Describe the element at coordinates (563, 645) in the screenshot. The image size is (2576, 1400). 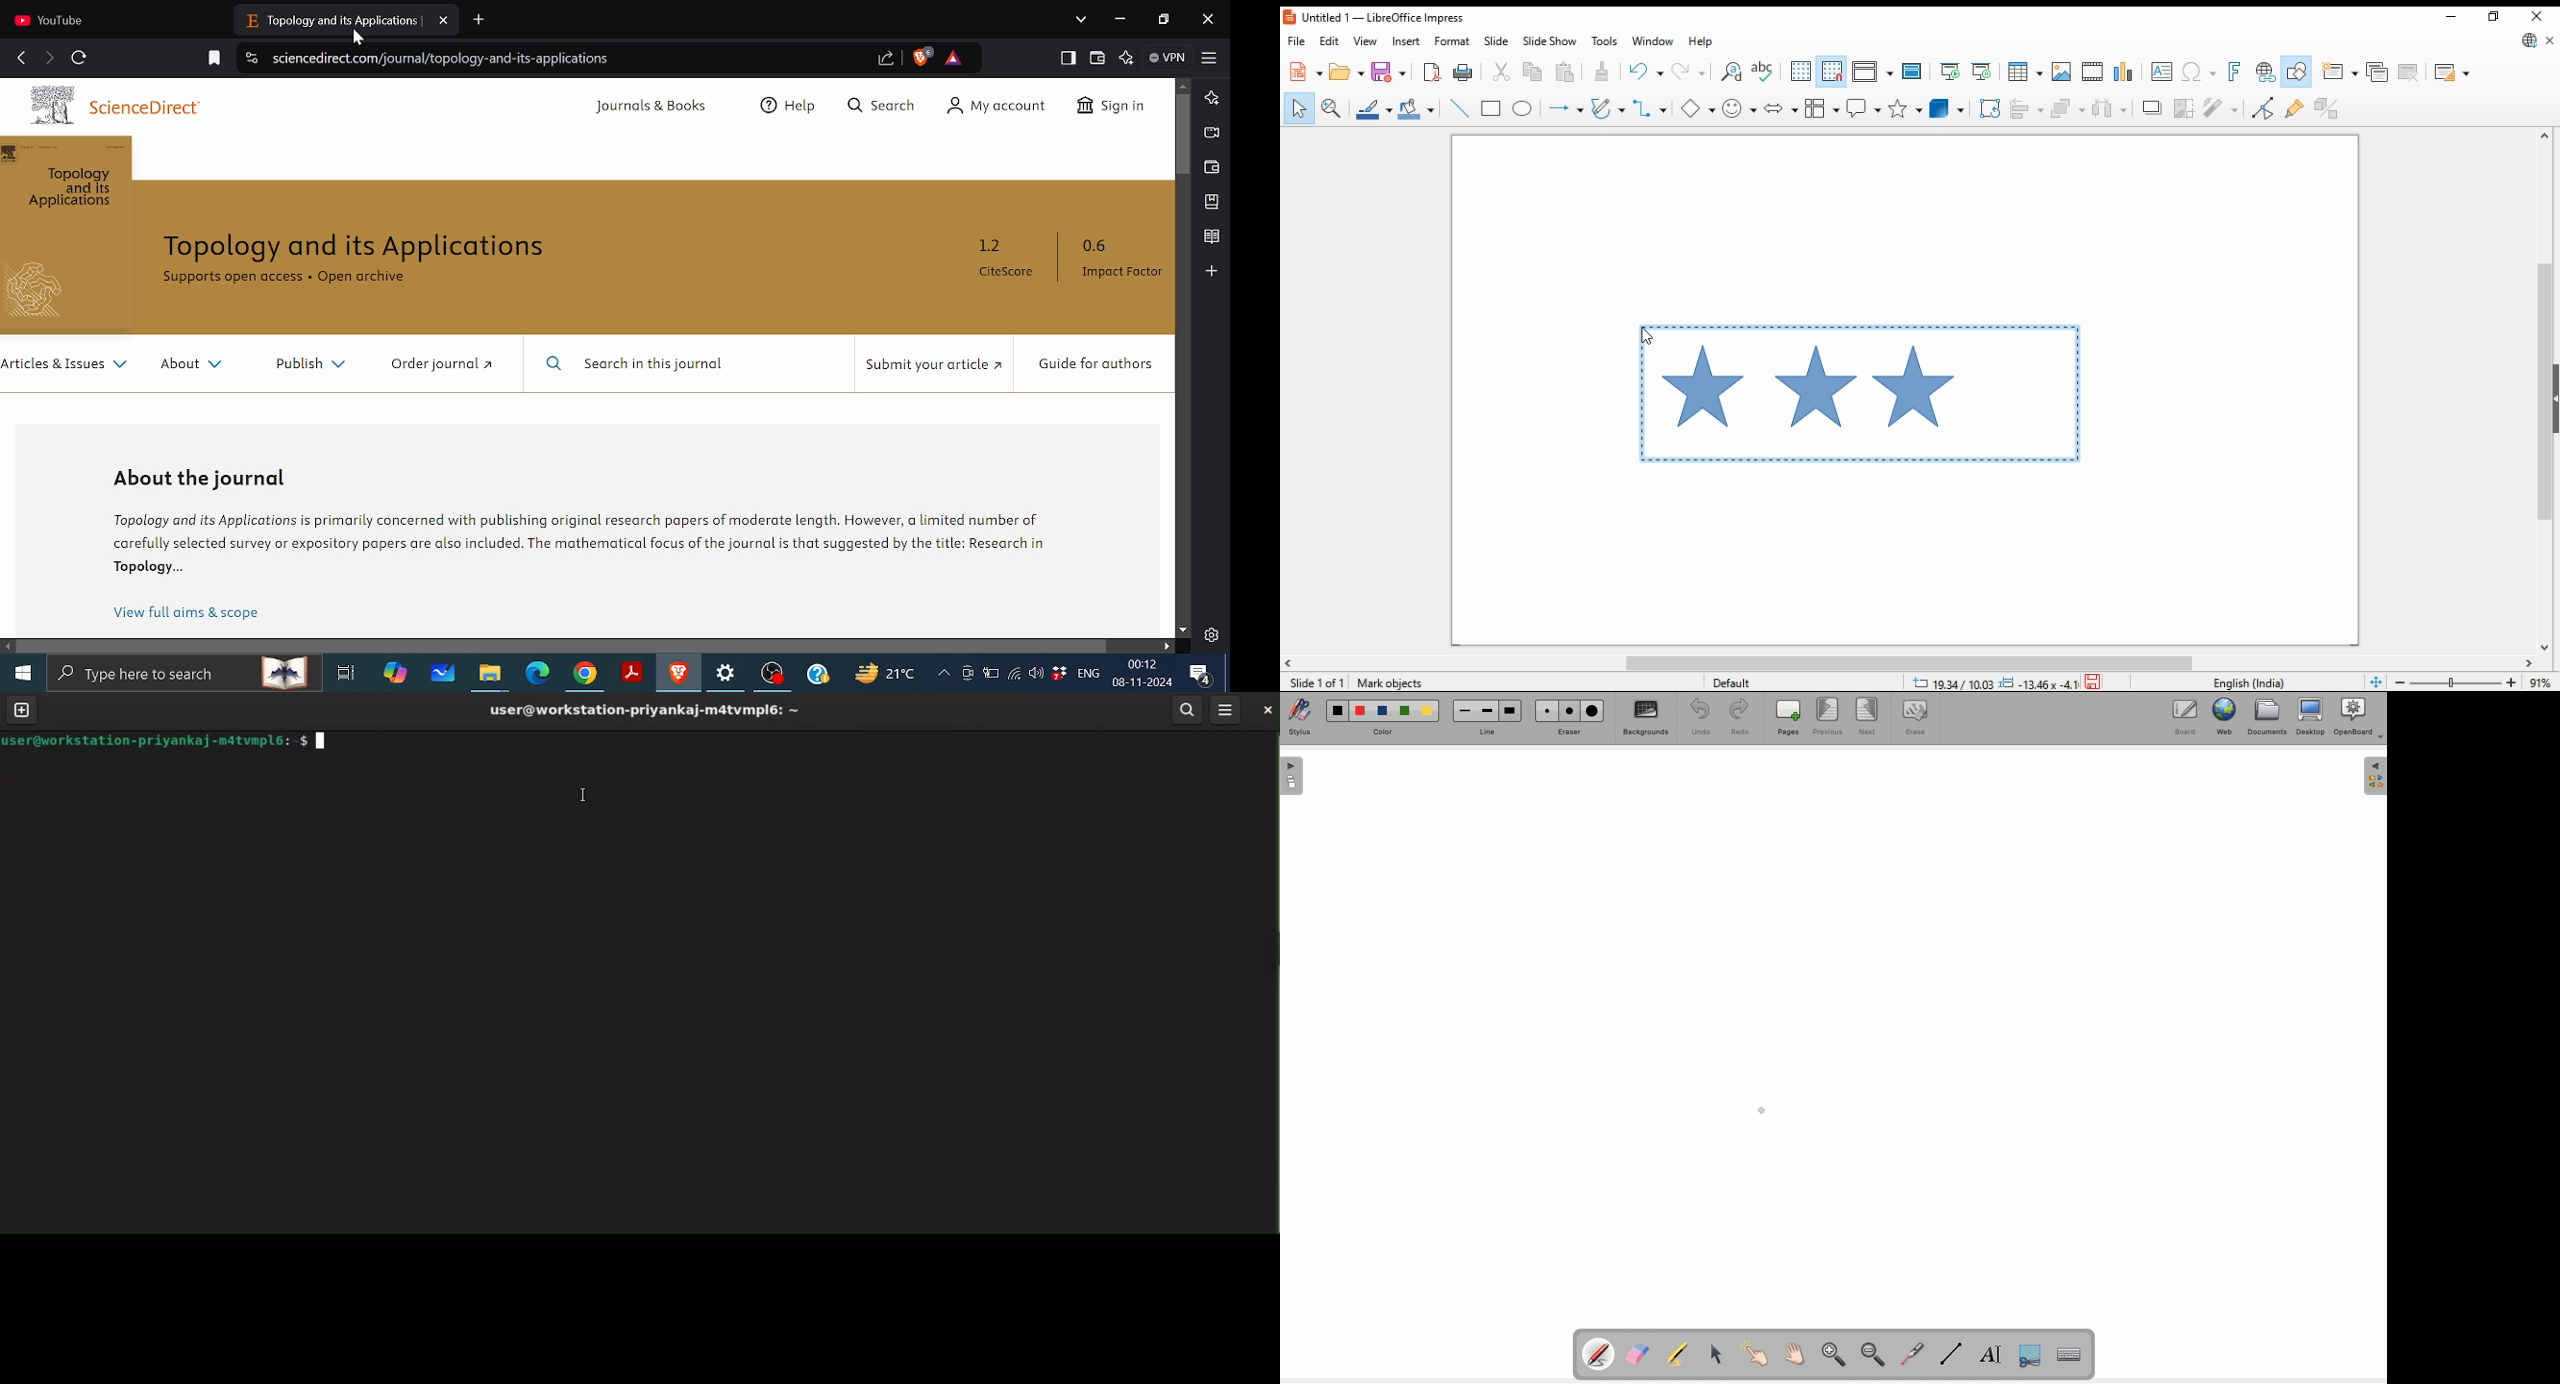
I see `Horizontal scrollbar` at that location.